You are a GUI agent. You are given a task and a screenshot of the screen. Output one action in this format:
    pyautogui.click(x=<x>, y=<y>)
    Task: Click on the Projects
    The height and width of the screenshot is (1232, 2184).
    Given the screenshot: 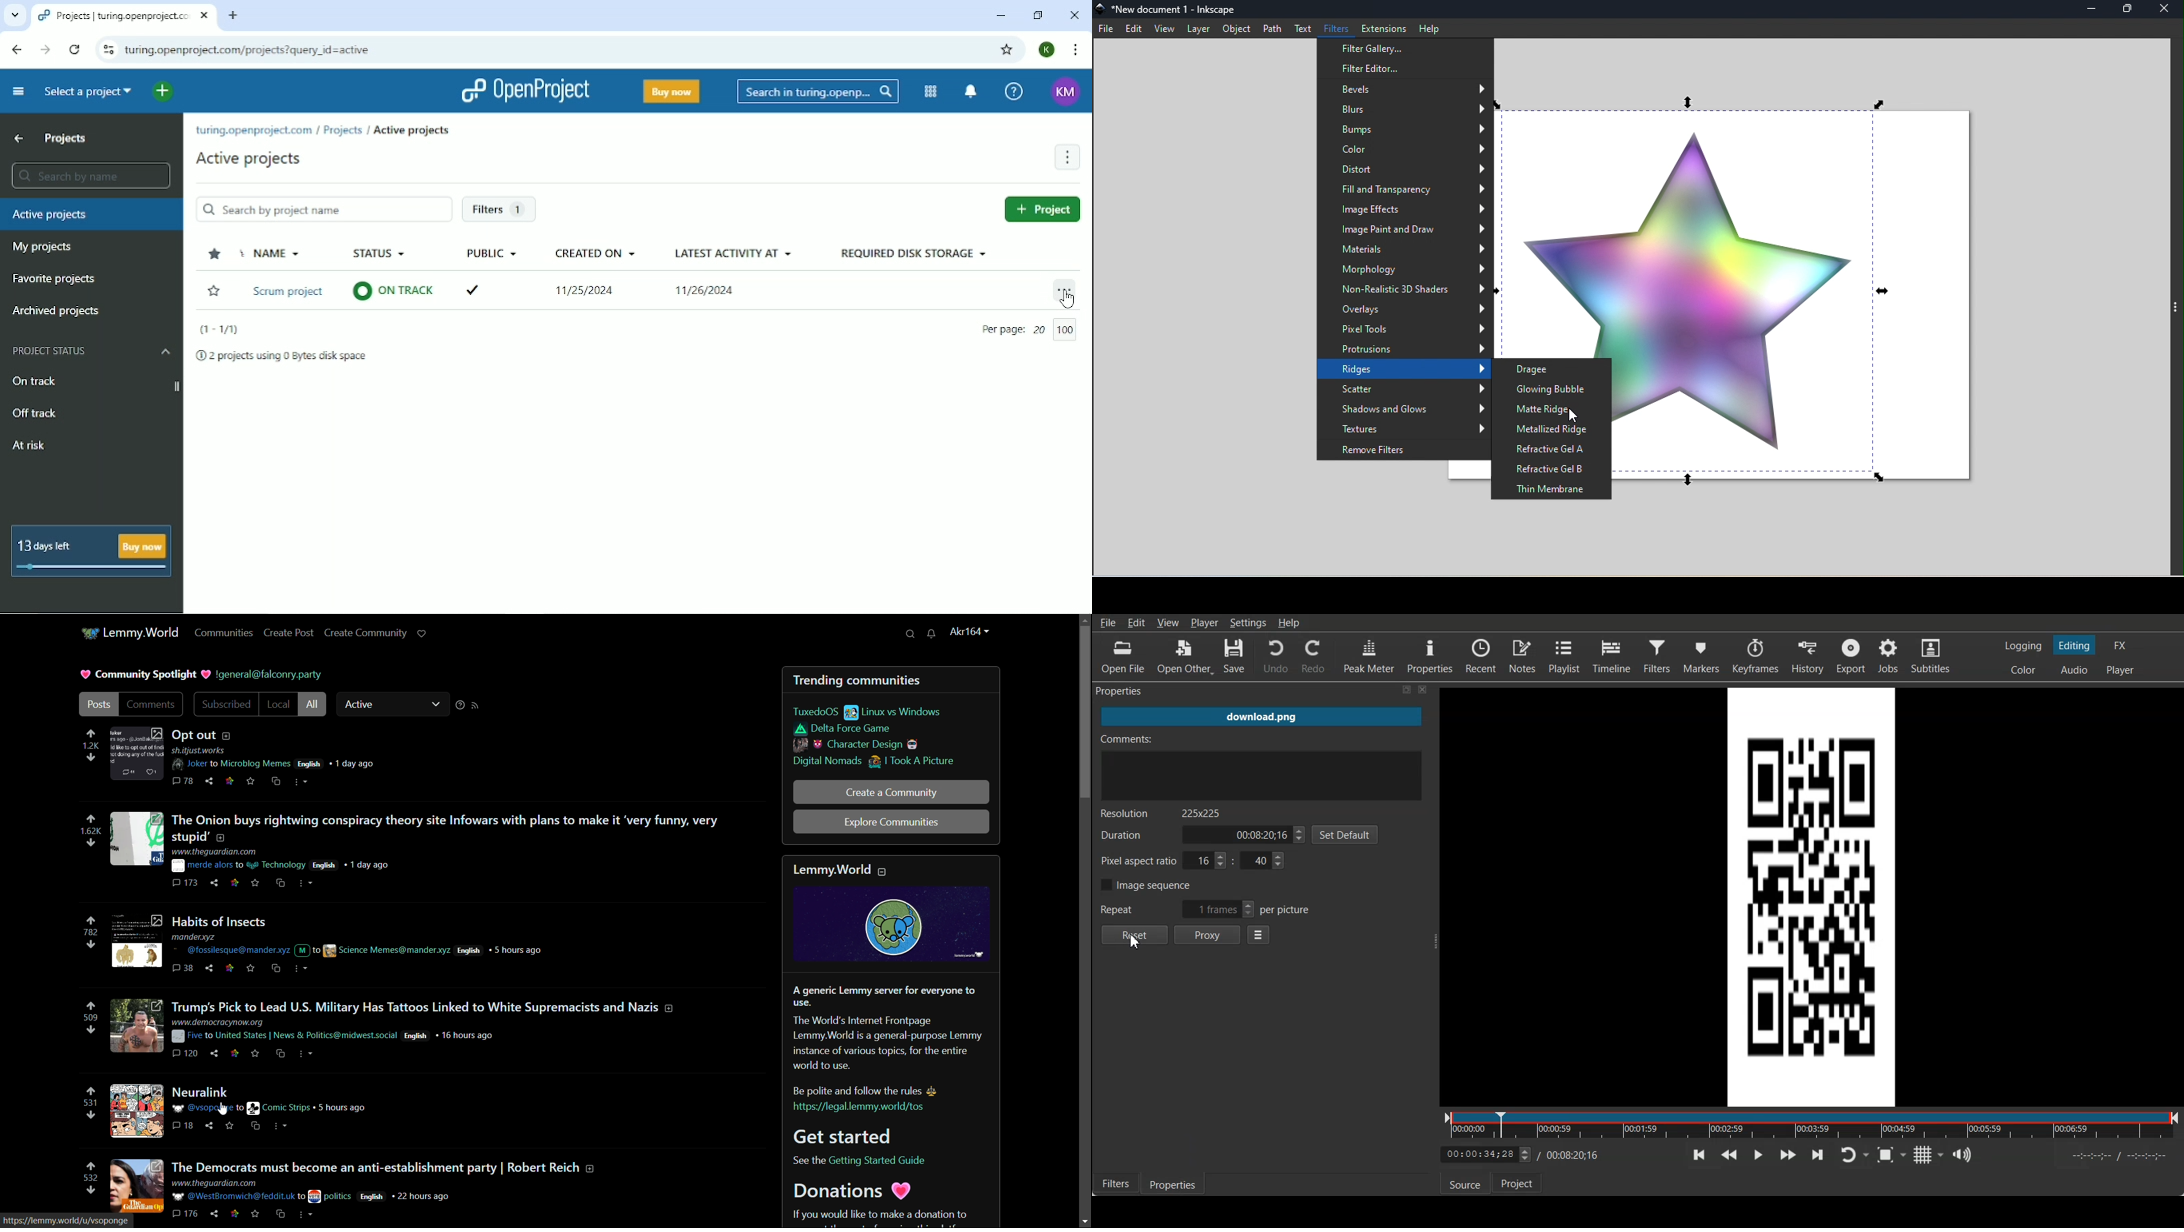 What is the action you would take?
    pyautogui.click(x=1517, y=1182)
    